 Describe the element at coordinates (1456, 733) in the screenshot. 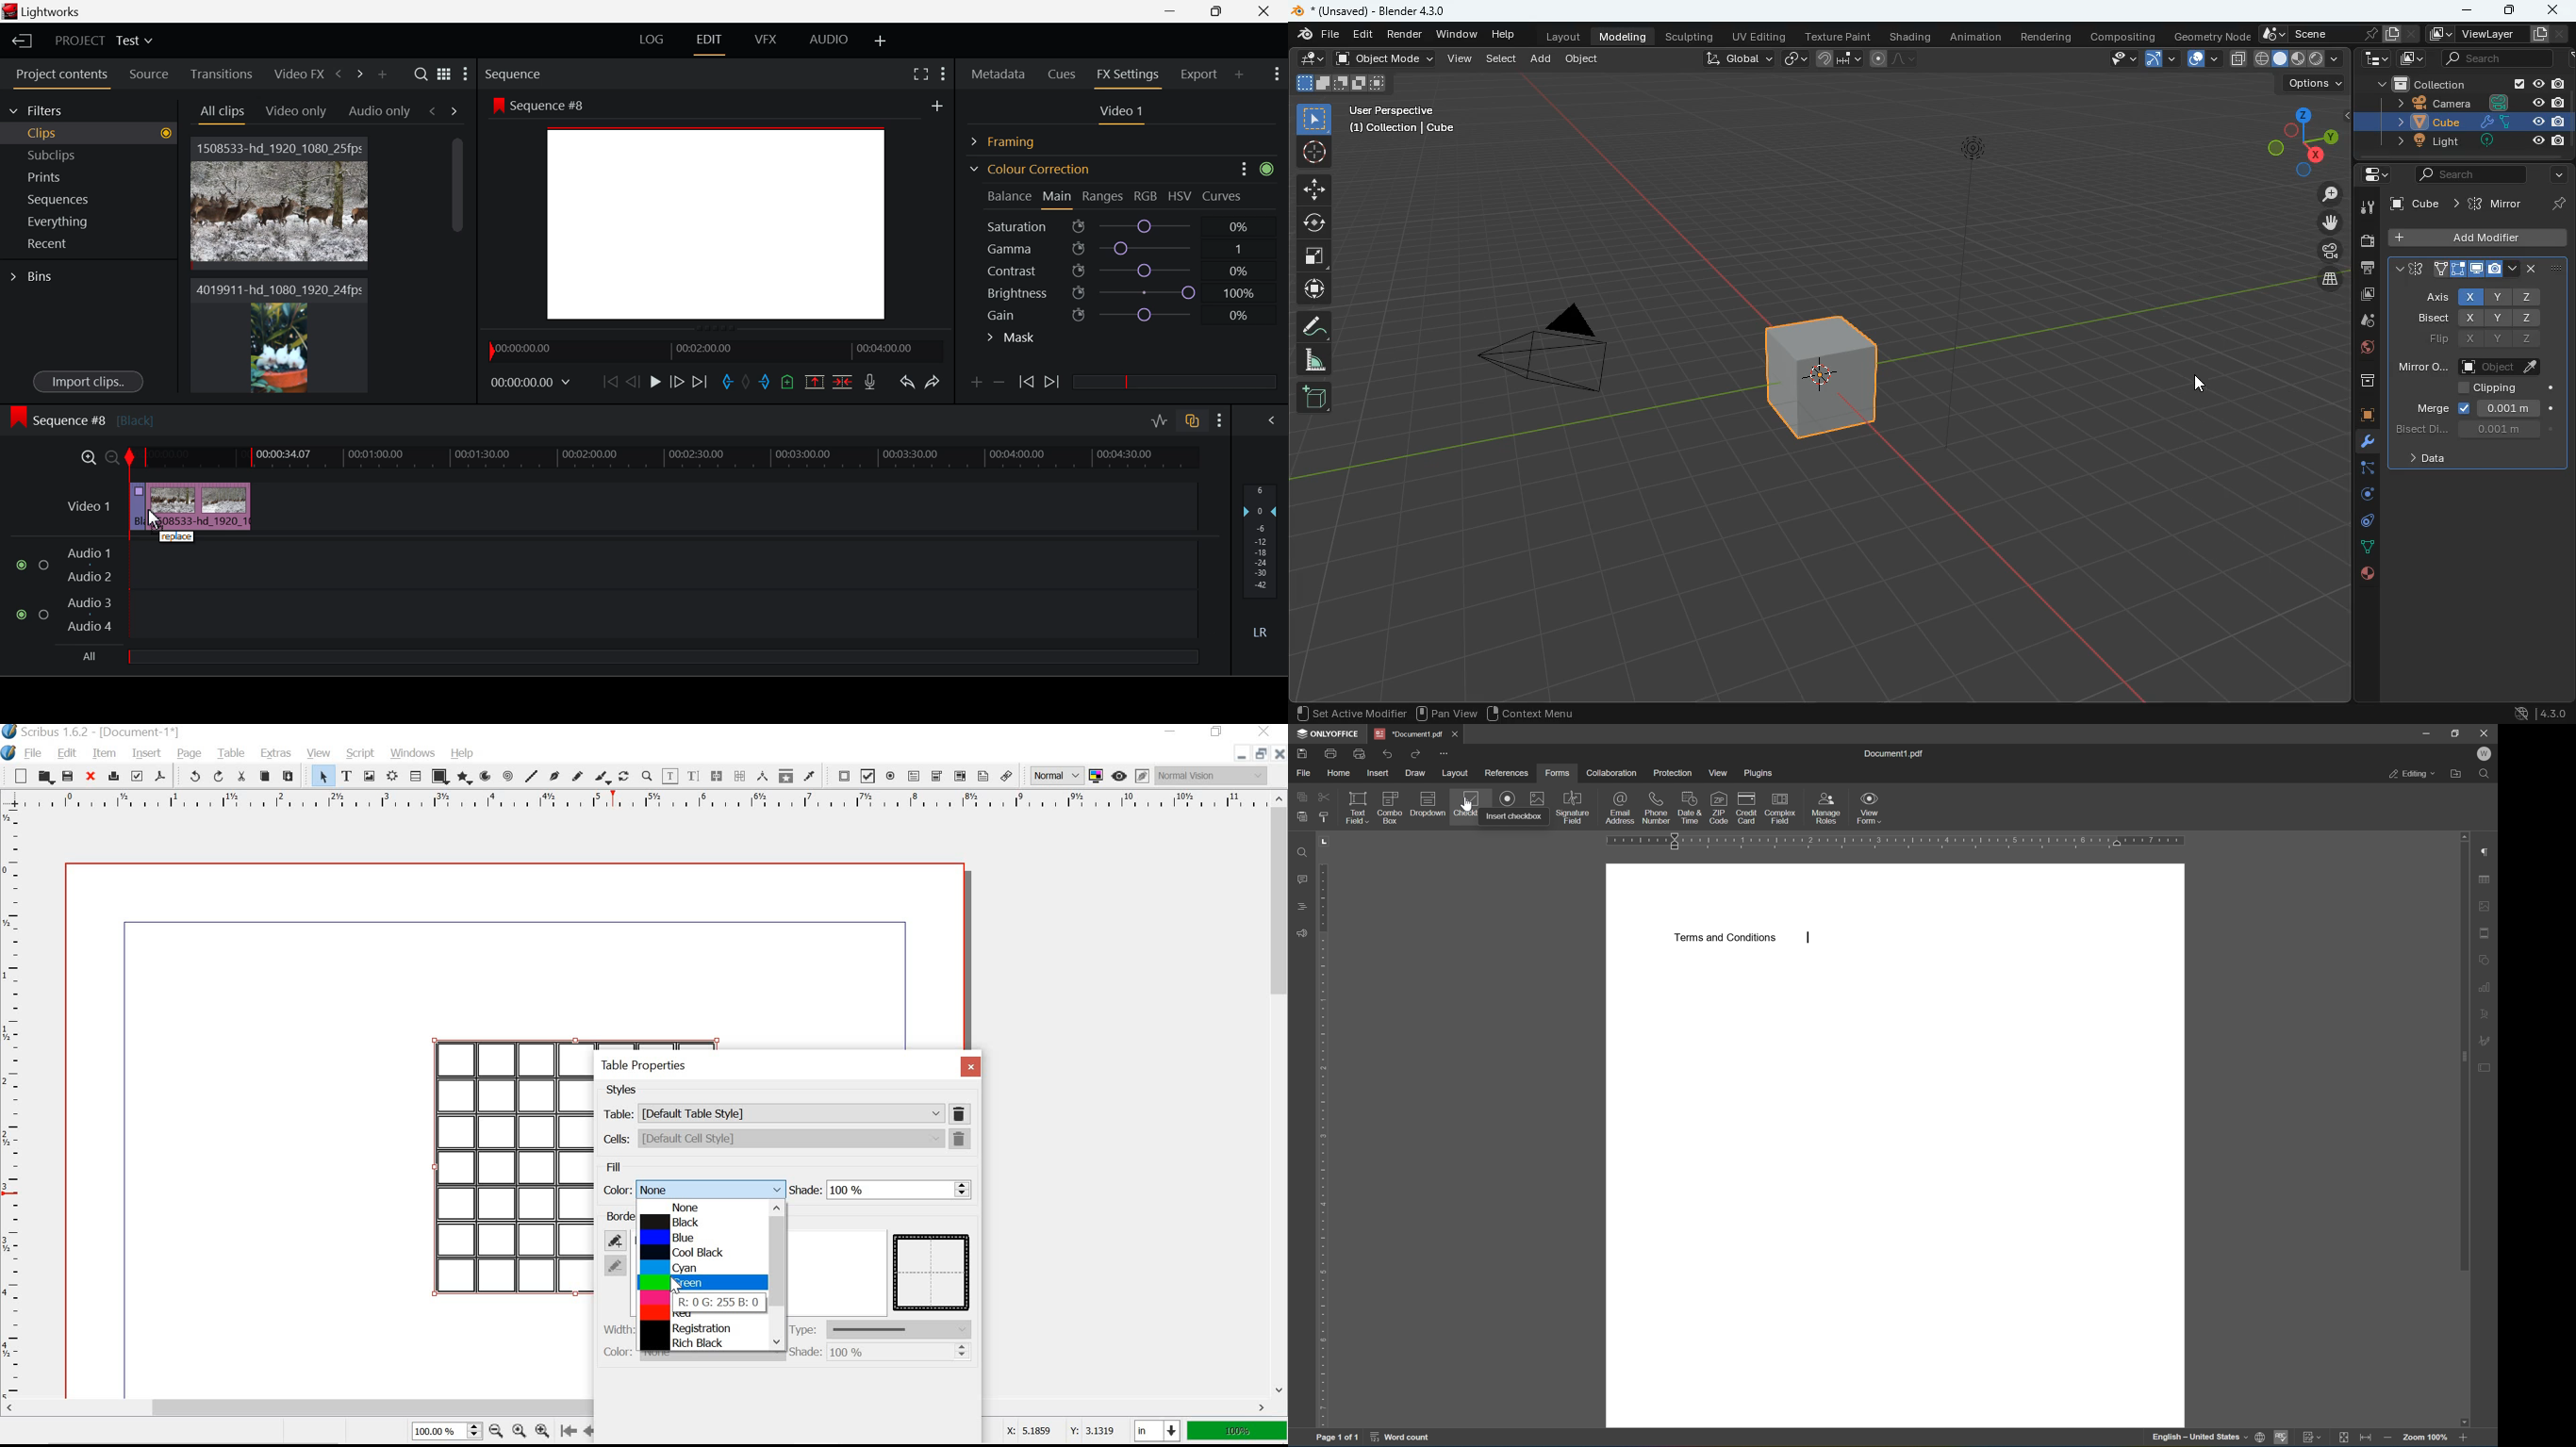

I see `close` at that location.